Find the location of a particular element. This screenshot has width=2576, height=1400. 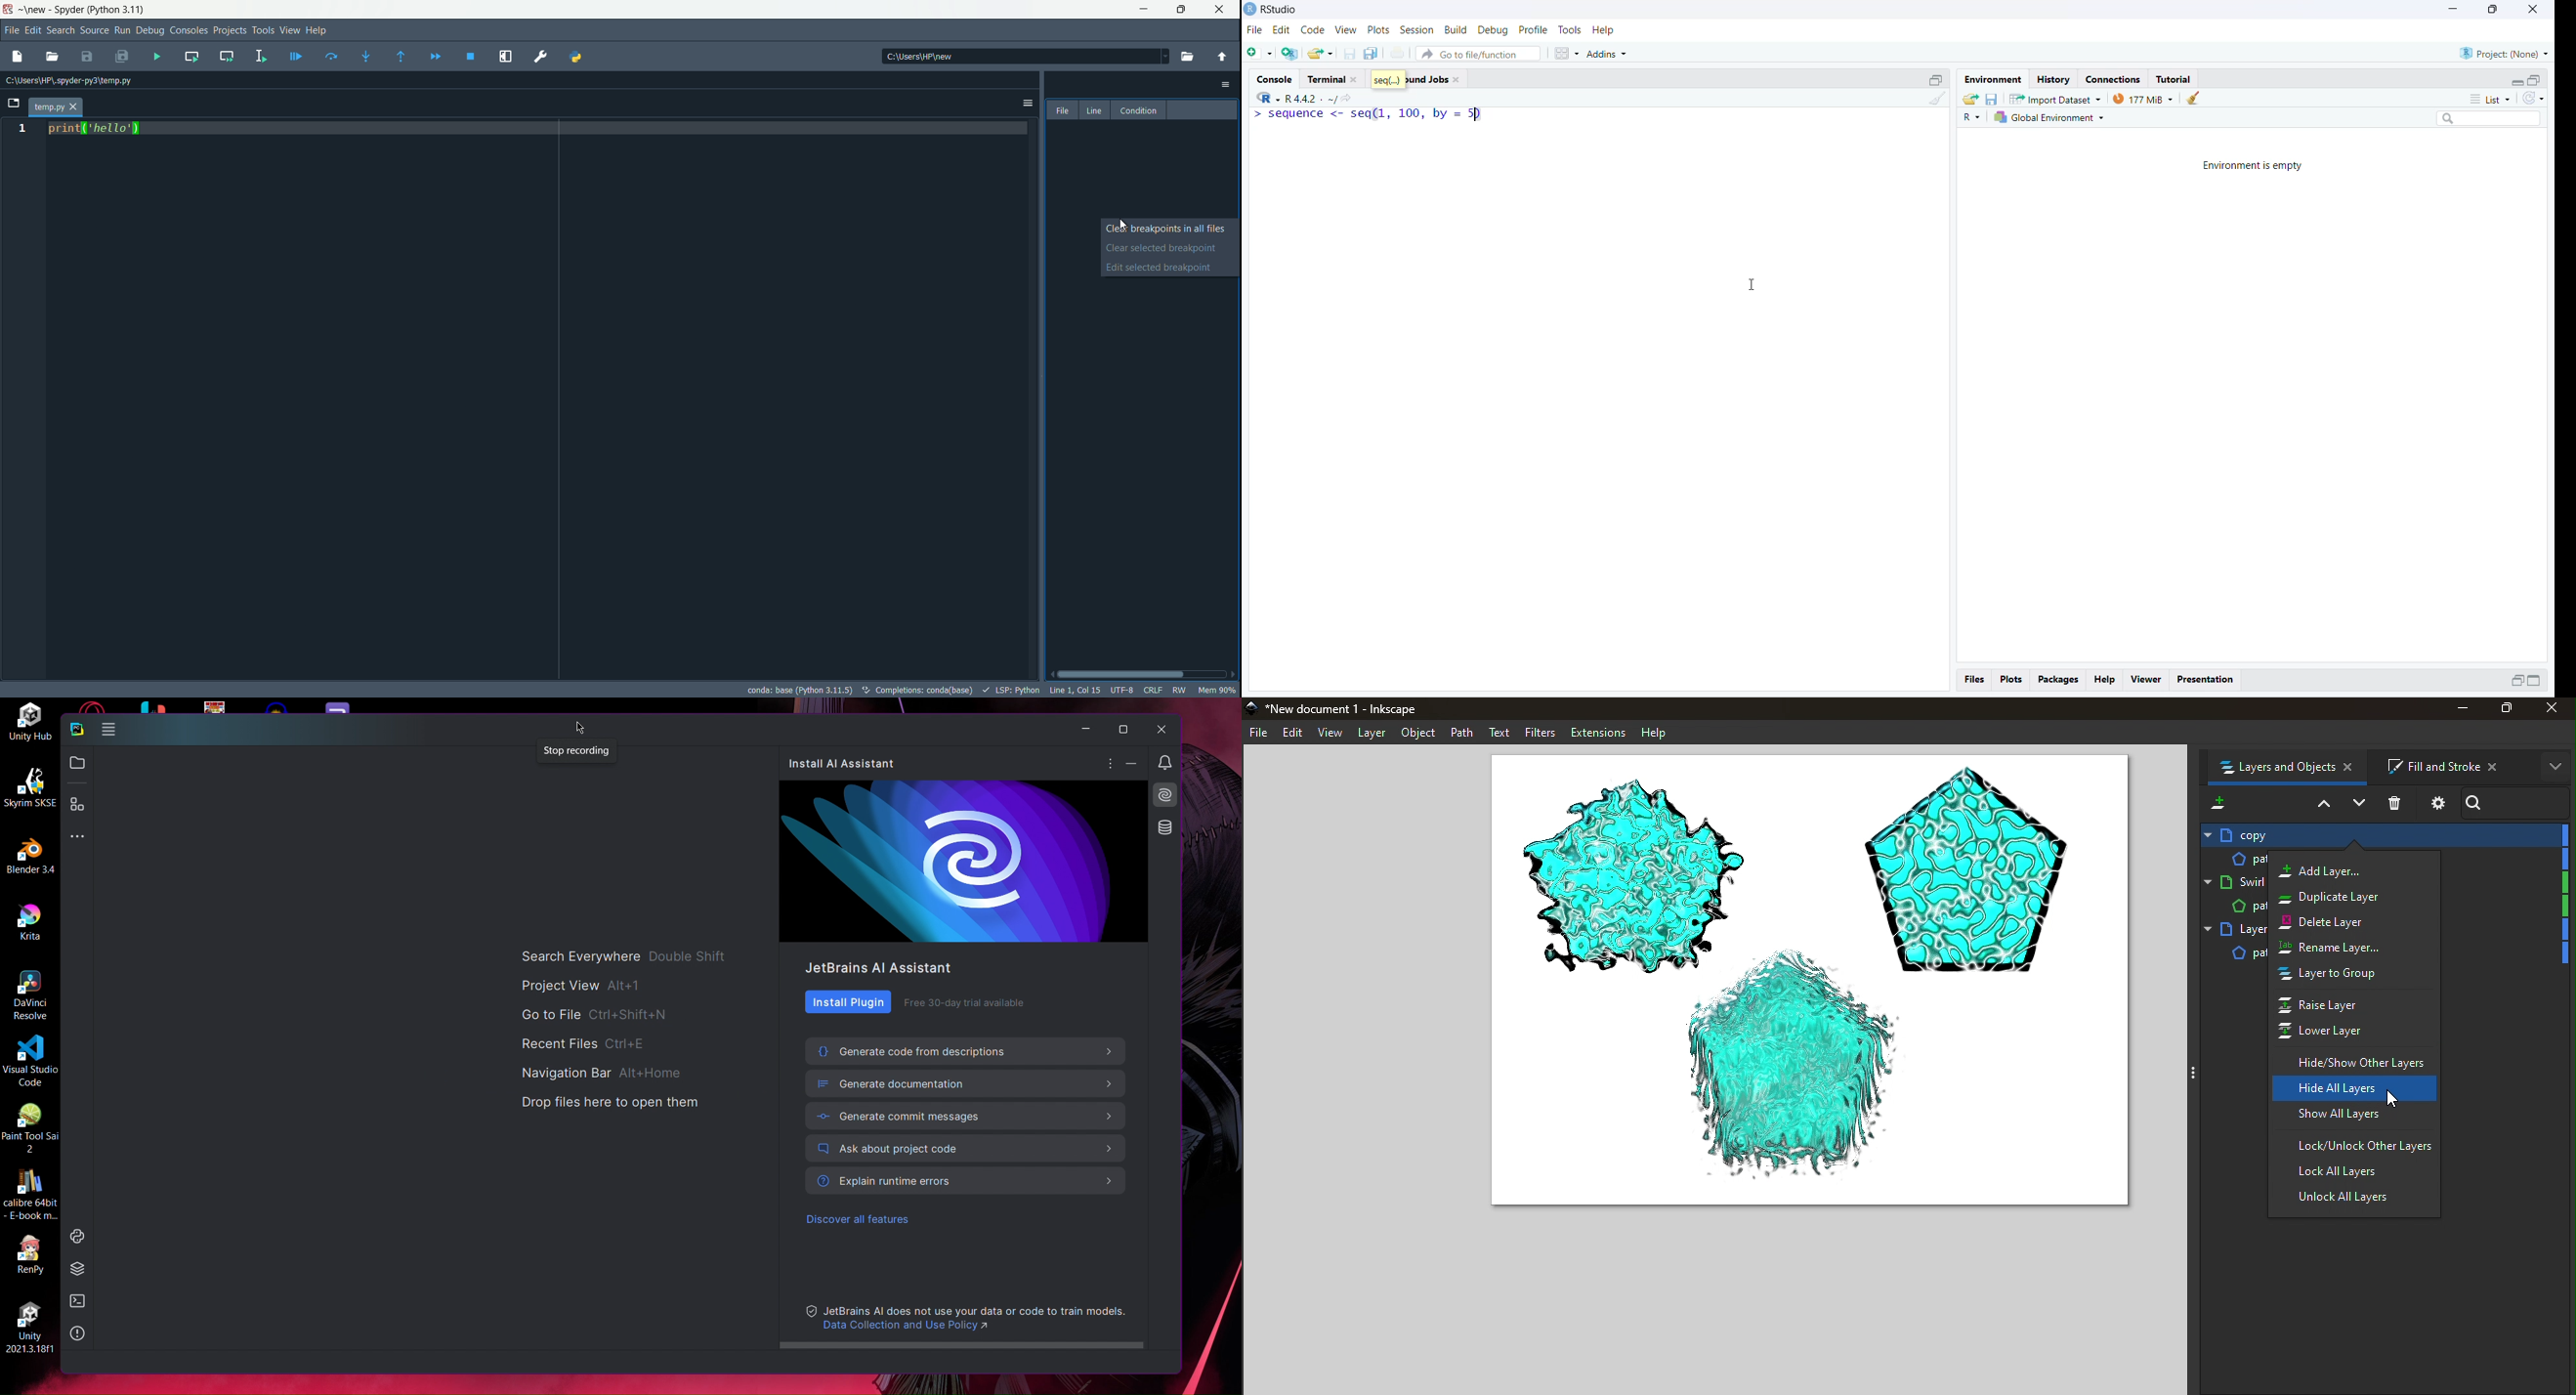

file menu is located at coordinates (10, 30).